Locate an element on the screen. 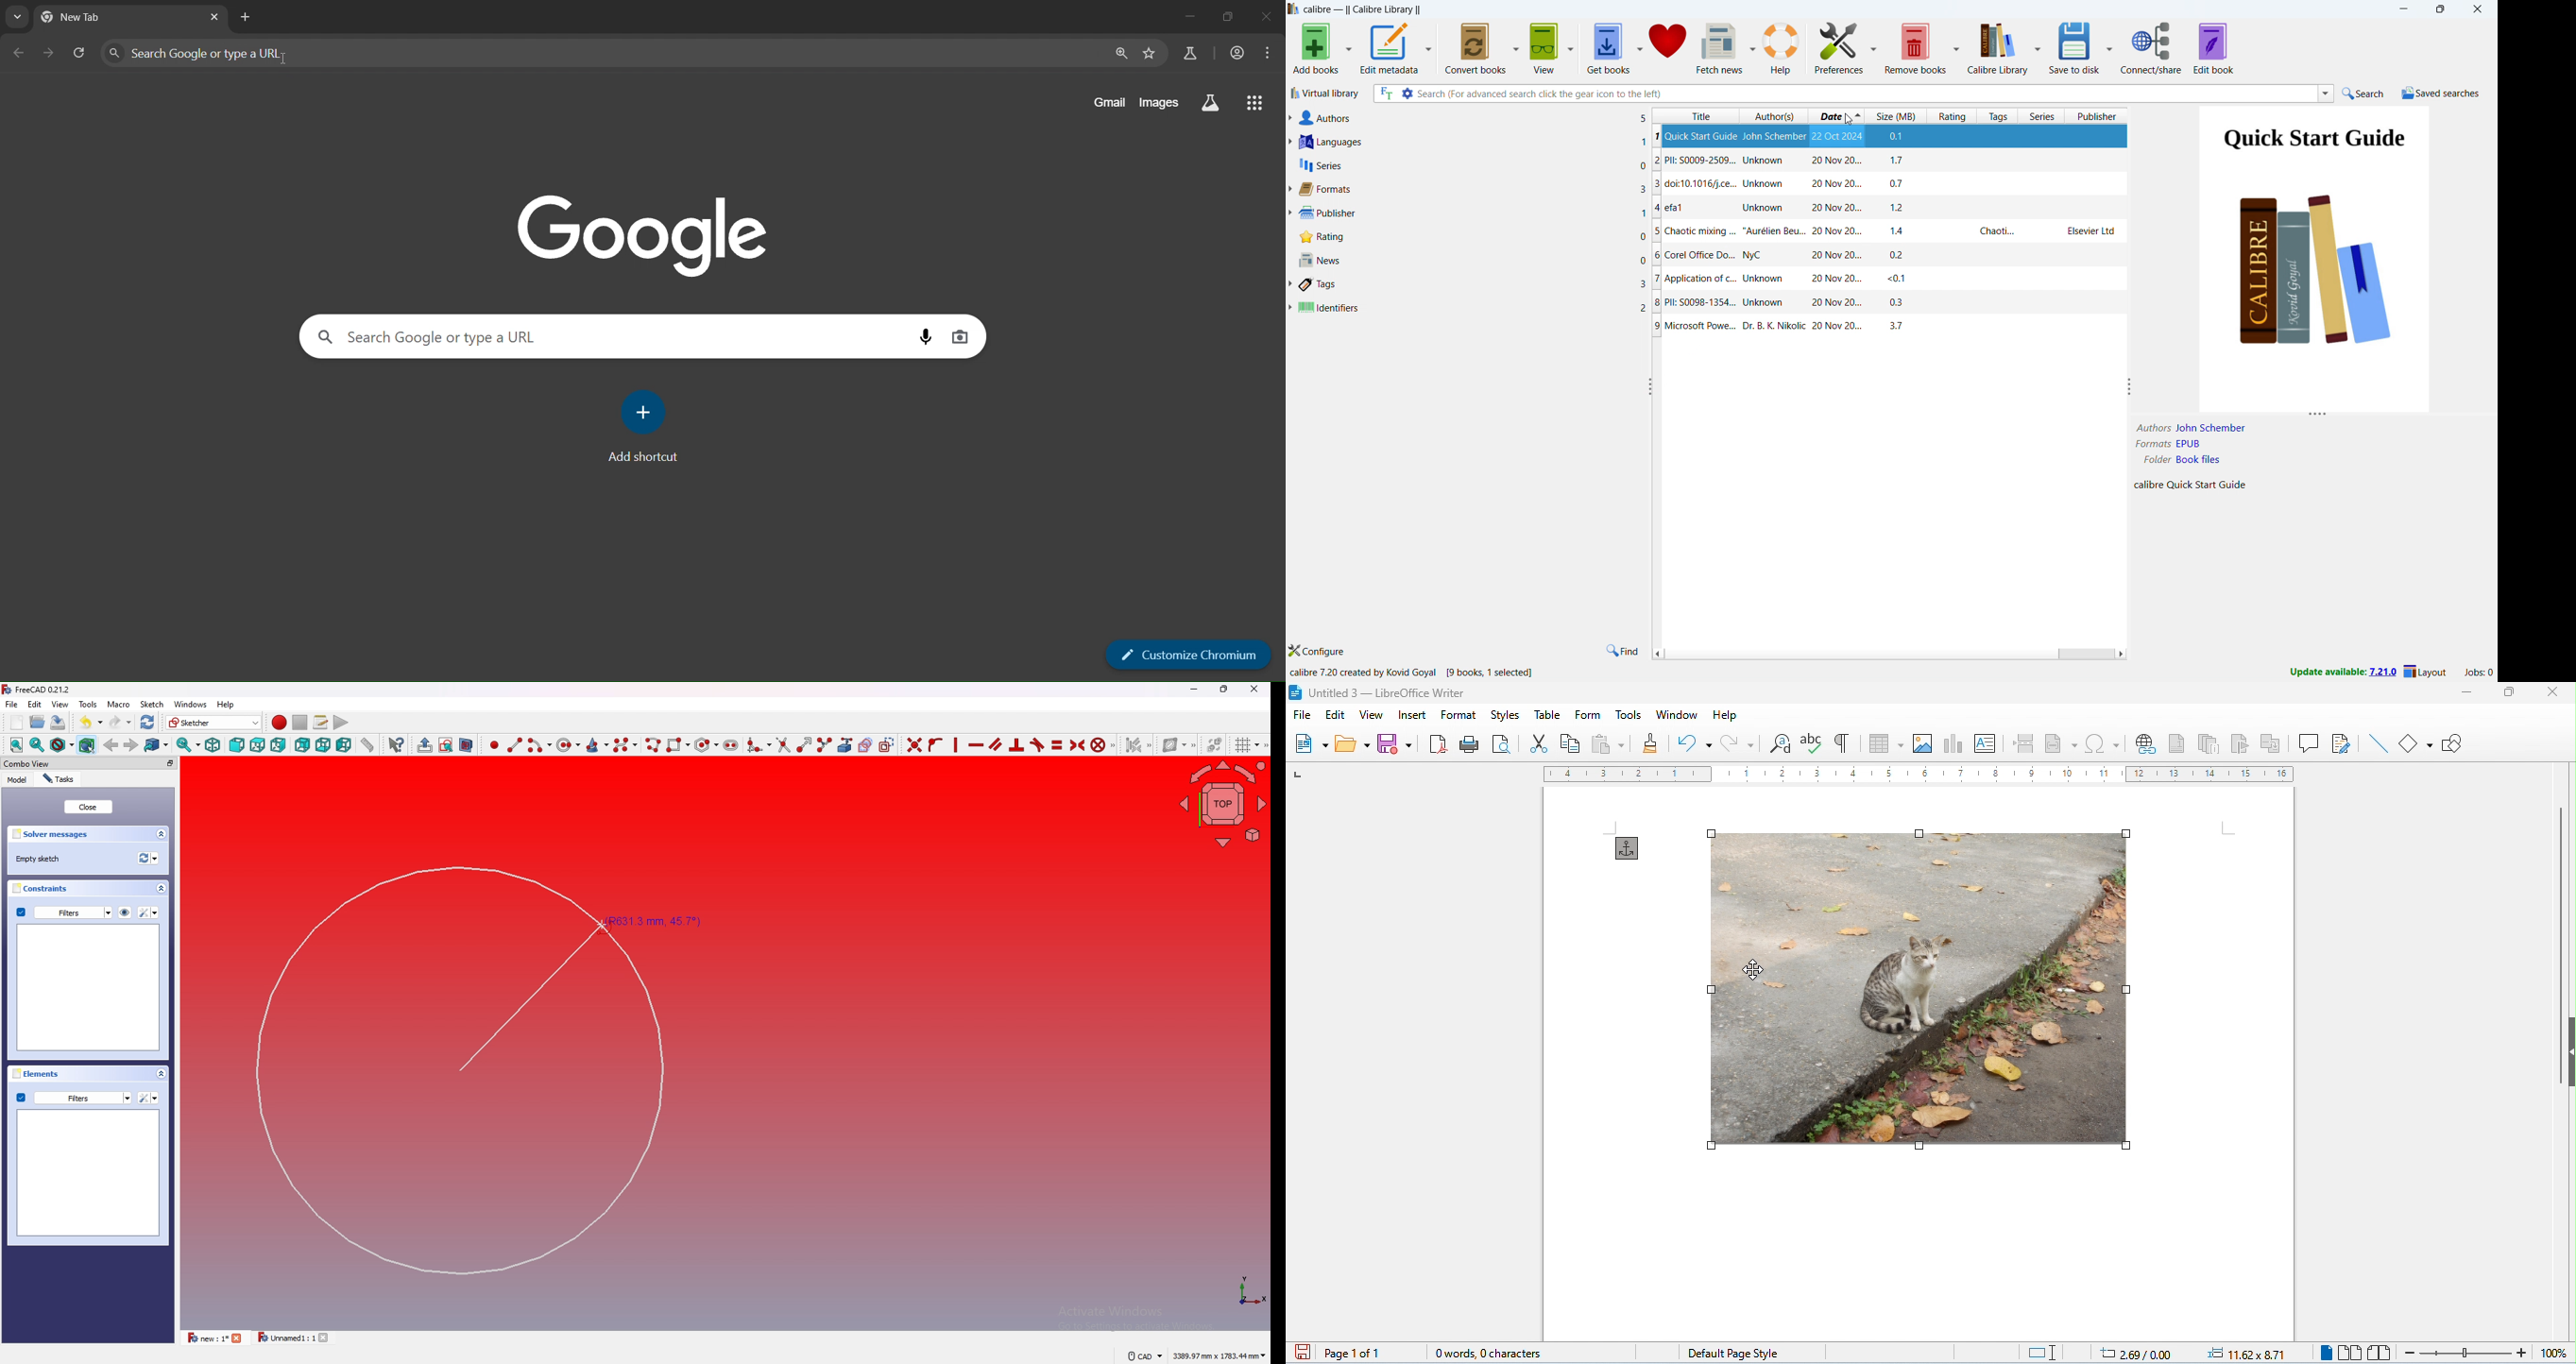  model is located at coordinates (17, 780).